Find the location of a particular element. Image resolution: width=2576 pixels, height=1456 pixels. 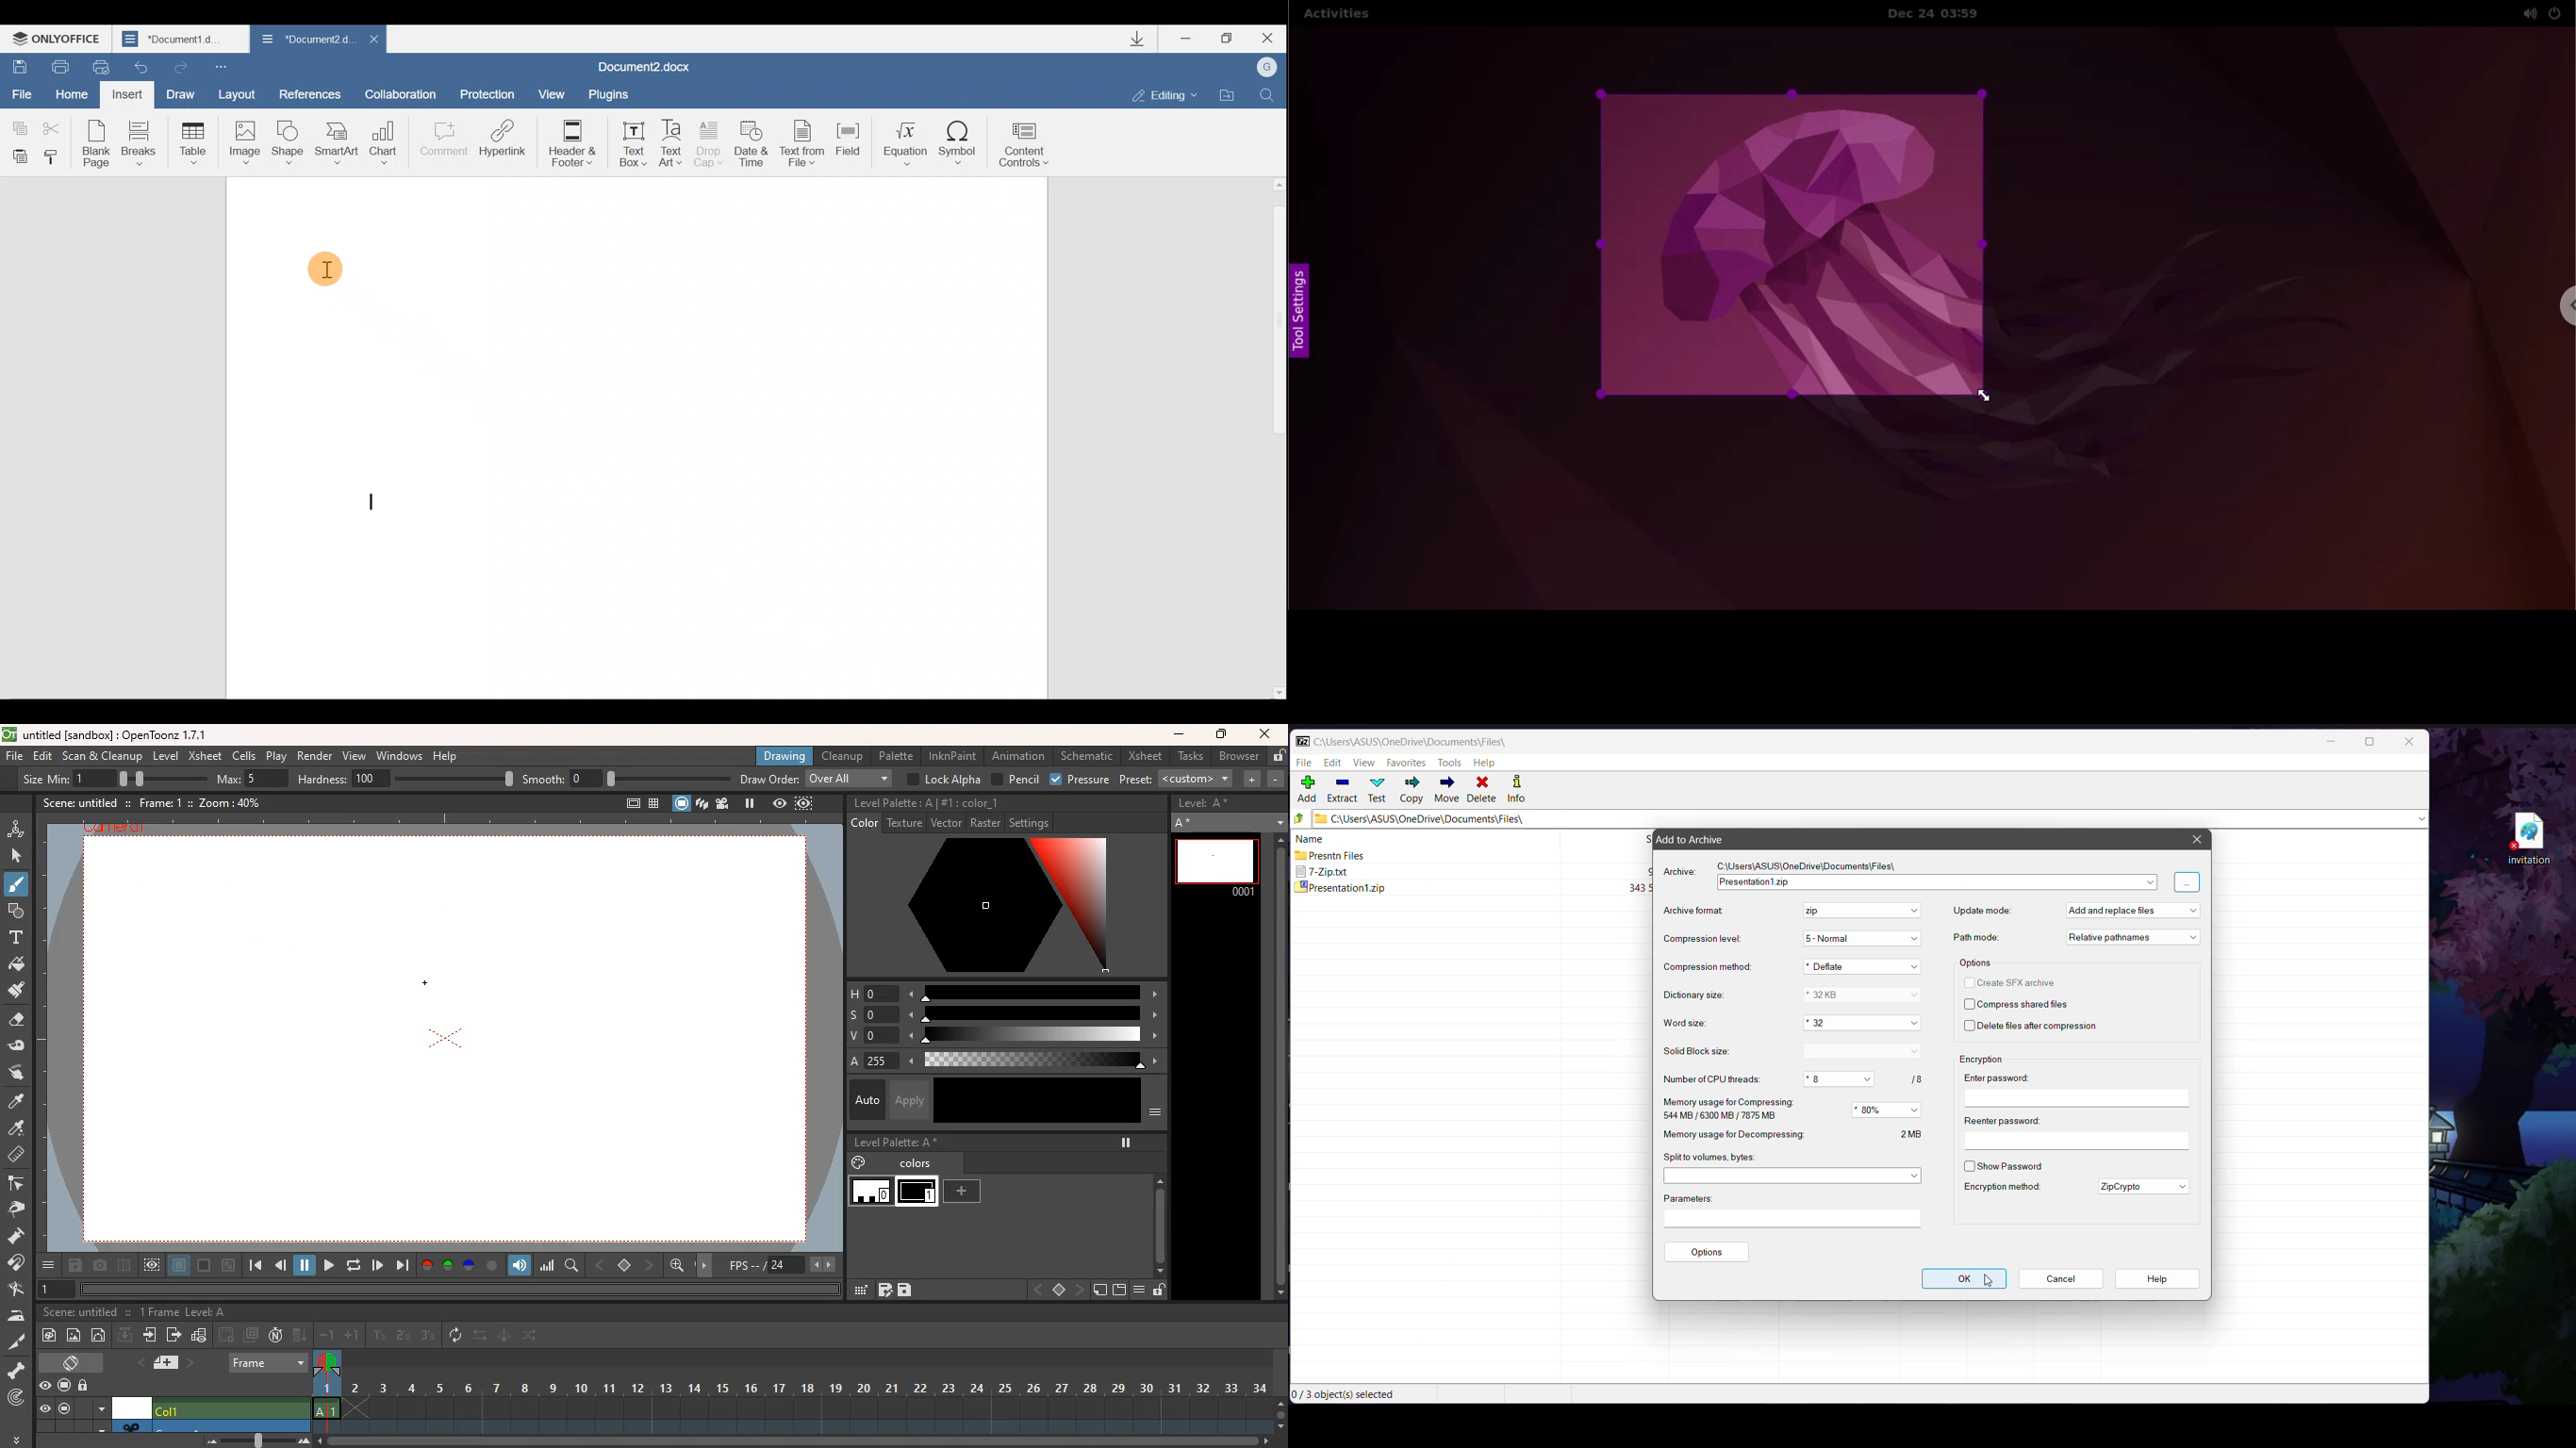

Home is located at coordinates (69, 91).